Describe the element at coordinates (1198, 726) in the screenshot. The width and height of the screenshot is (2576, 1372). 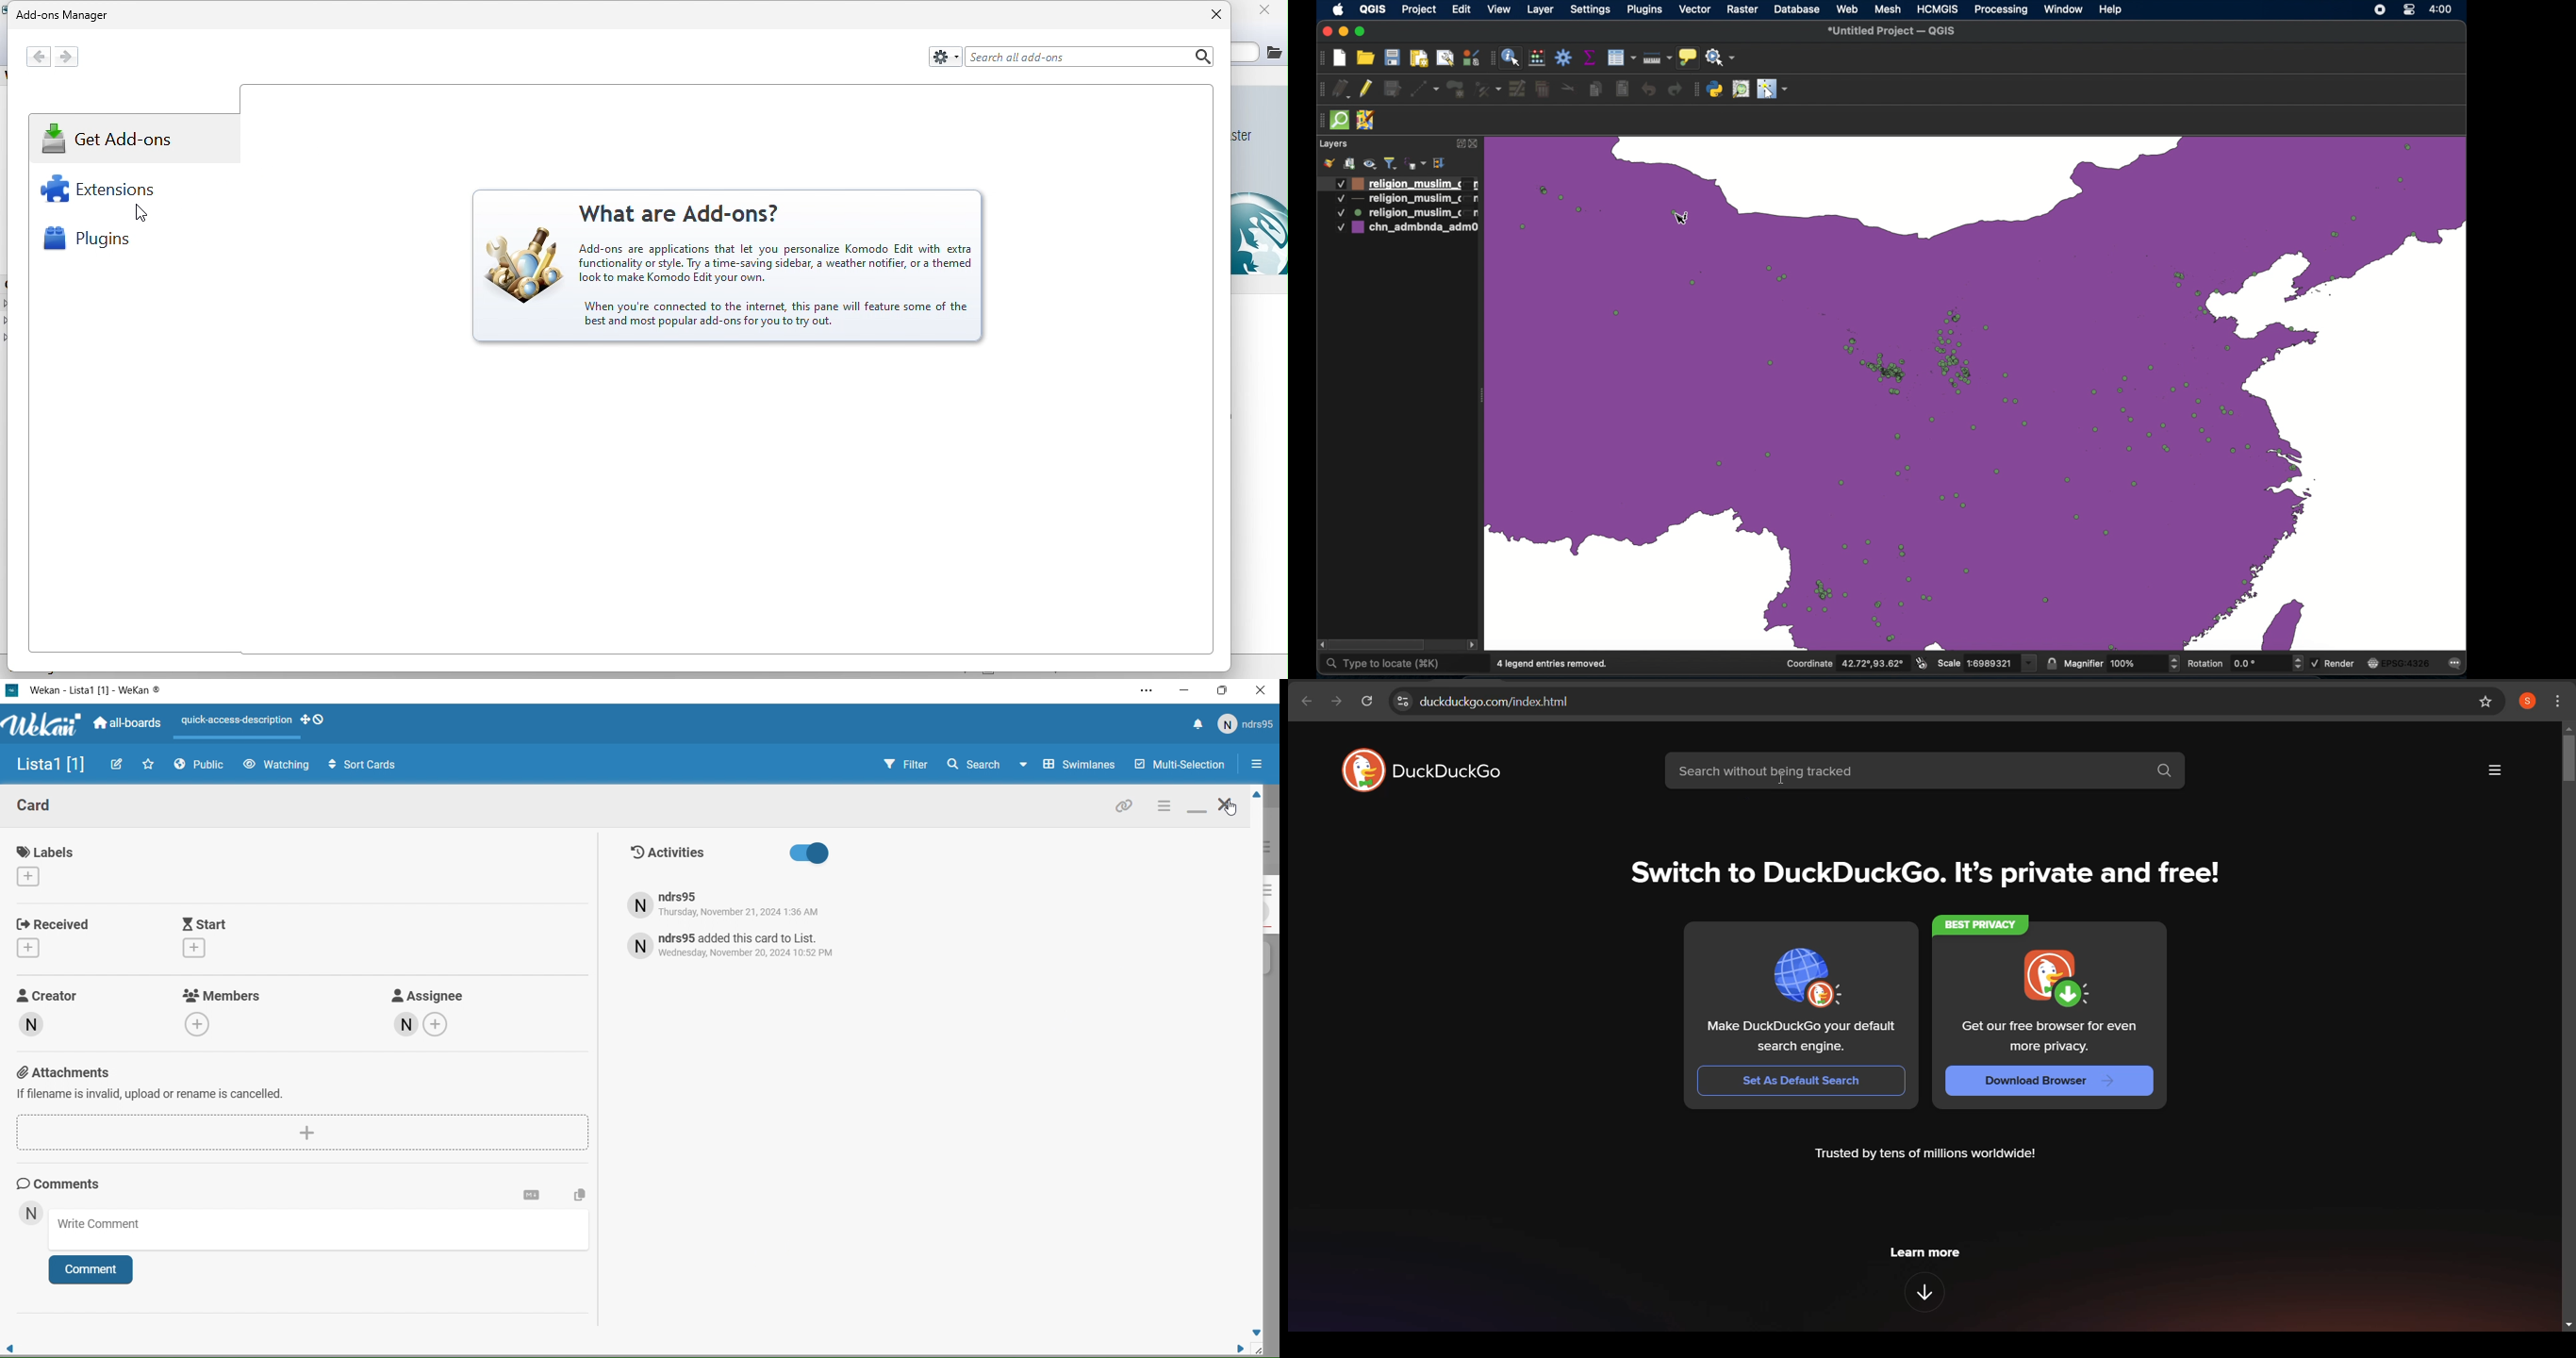
I see `Notifications` at that location.